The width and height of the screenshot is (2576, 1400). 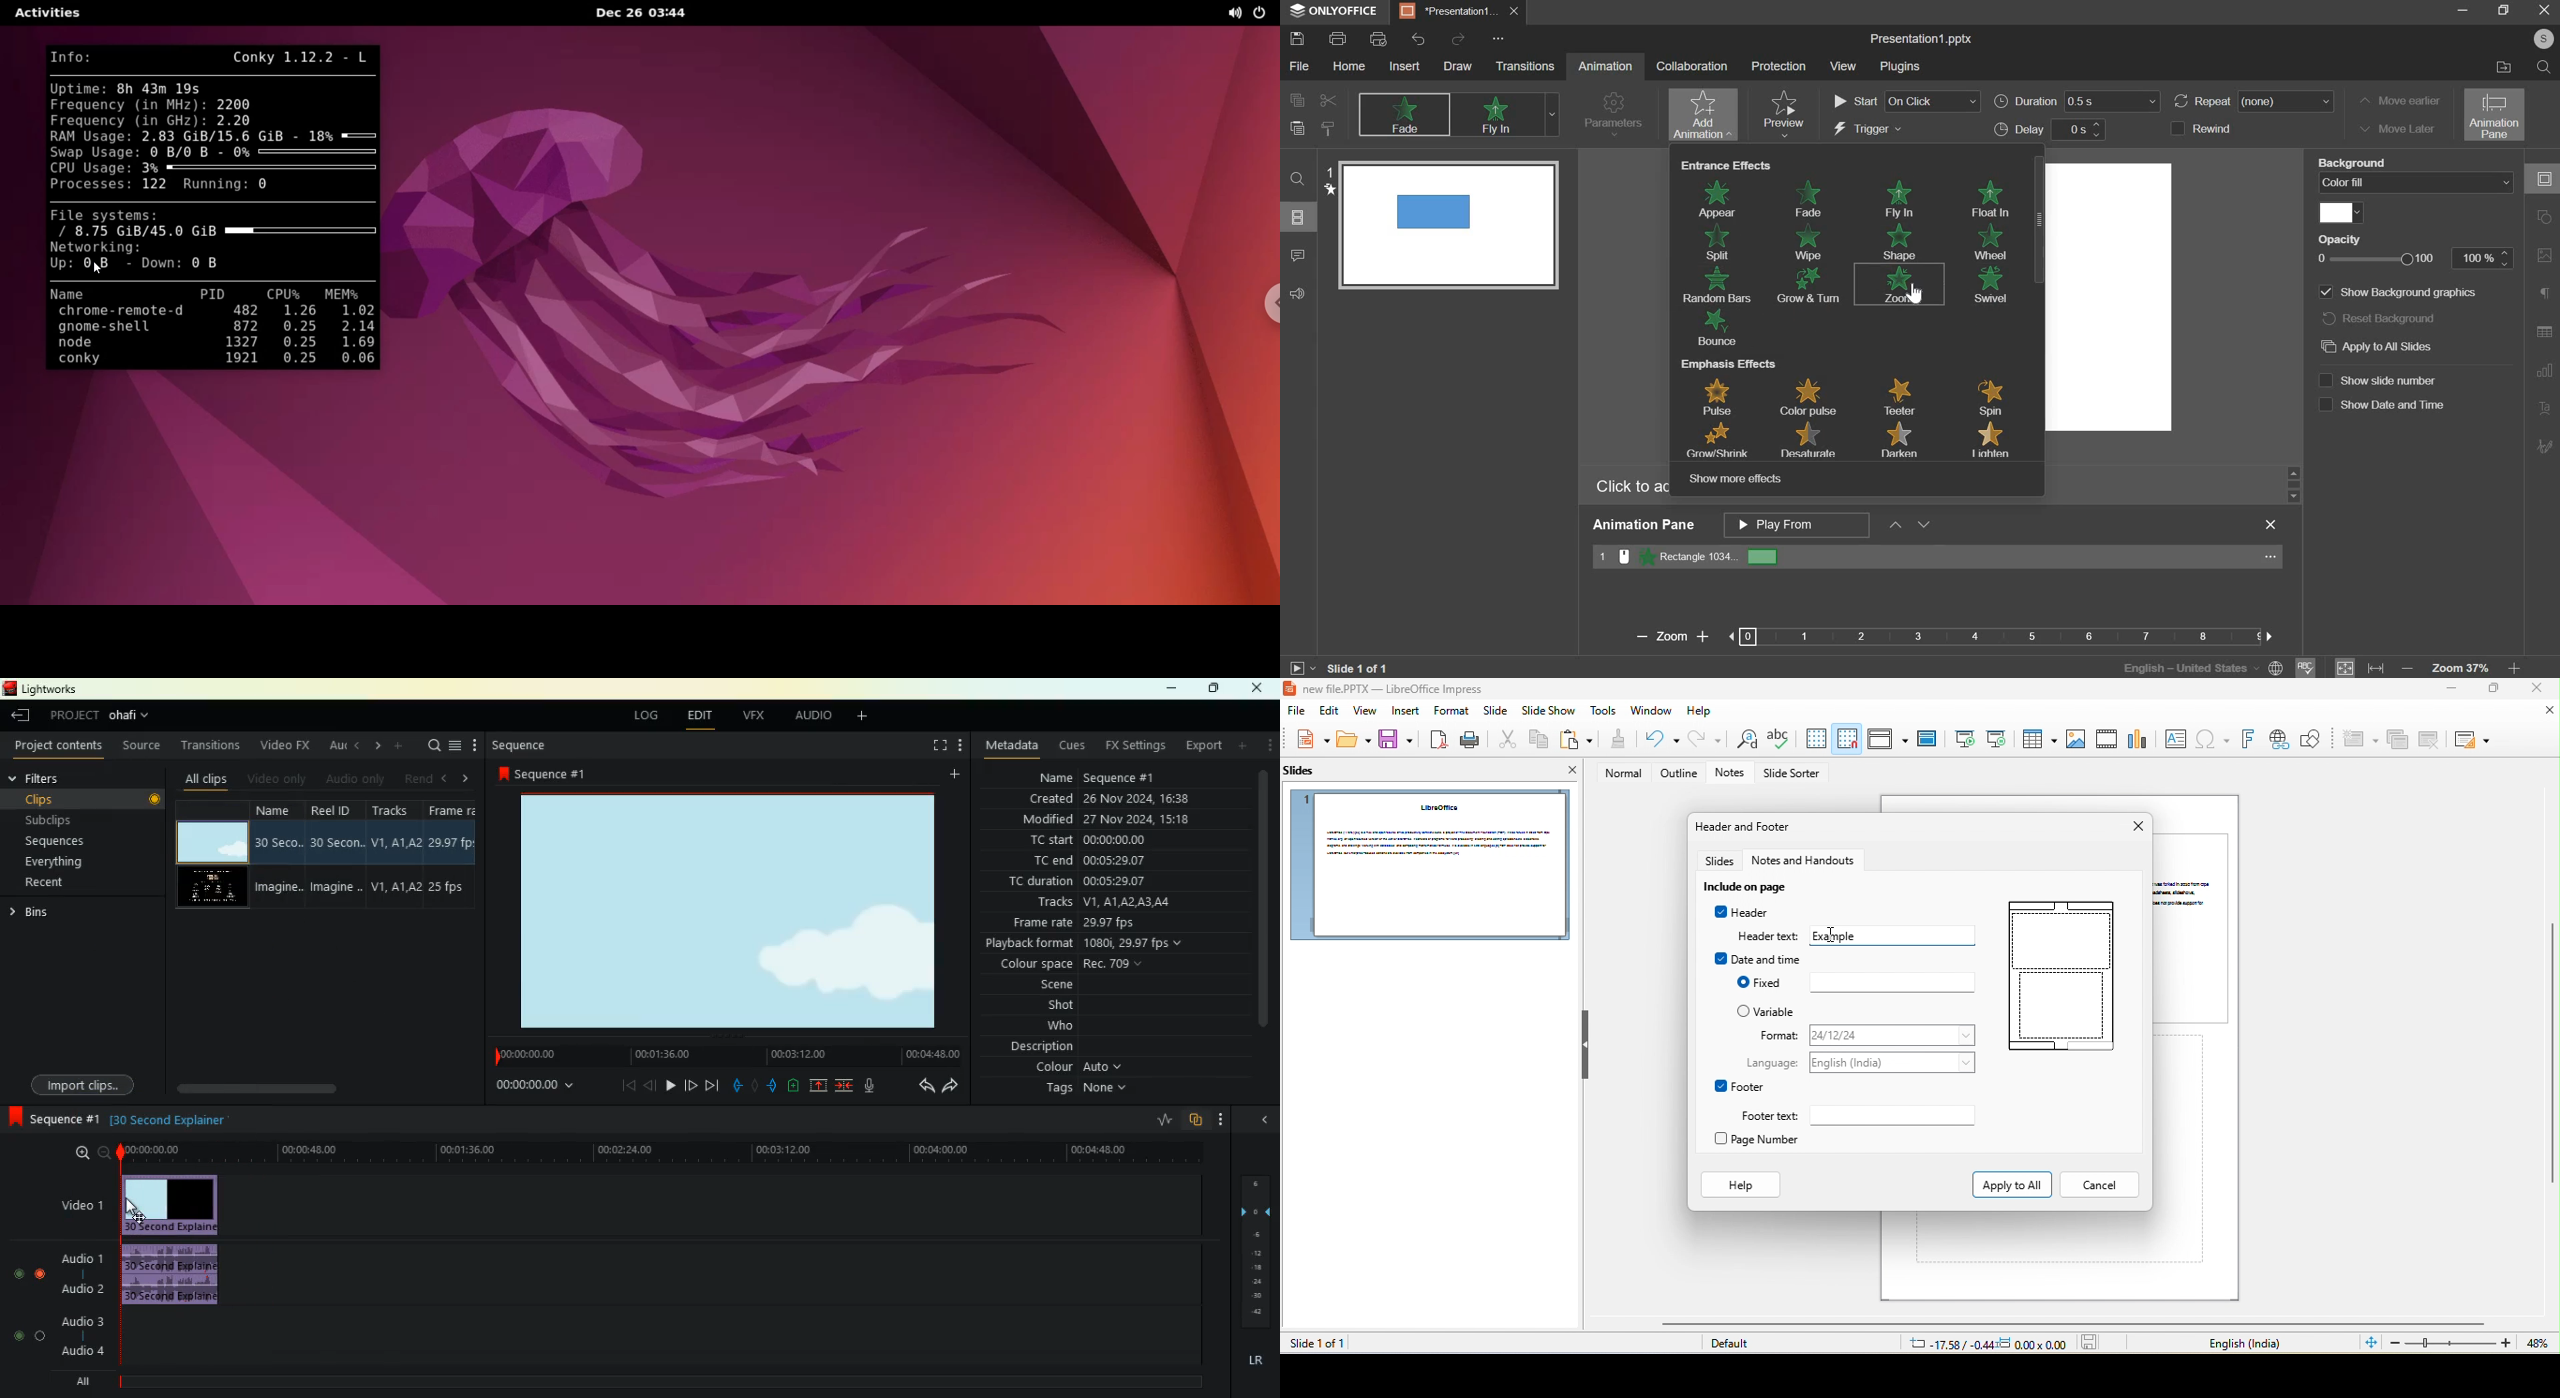 What do you see at coordinates (186, 1120) in the screenshot?
I see `text` at bounding box center [186, 1120].